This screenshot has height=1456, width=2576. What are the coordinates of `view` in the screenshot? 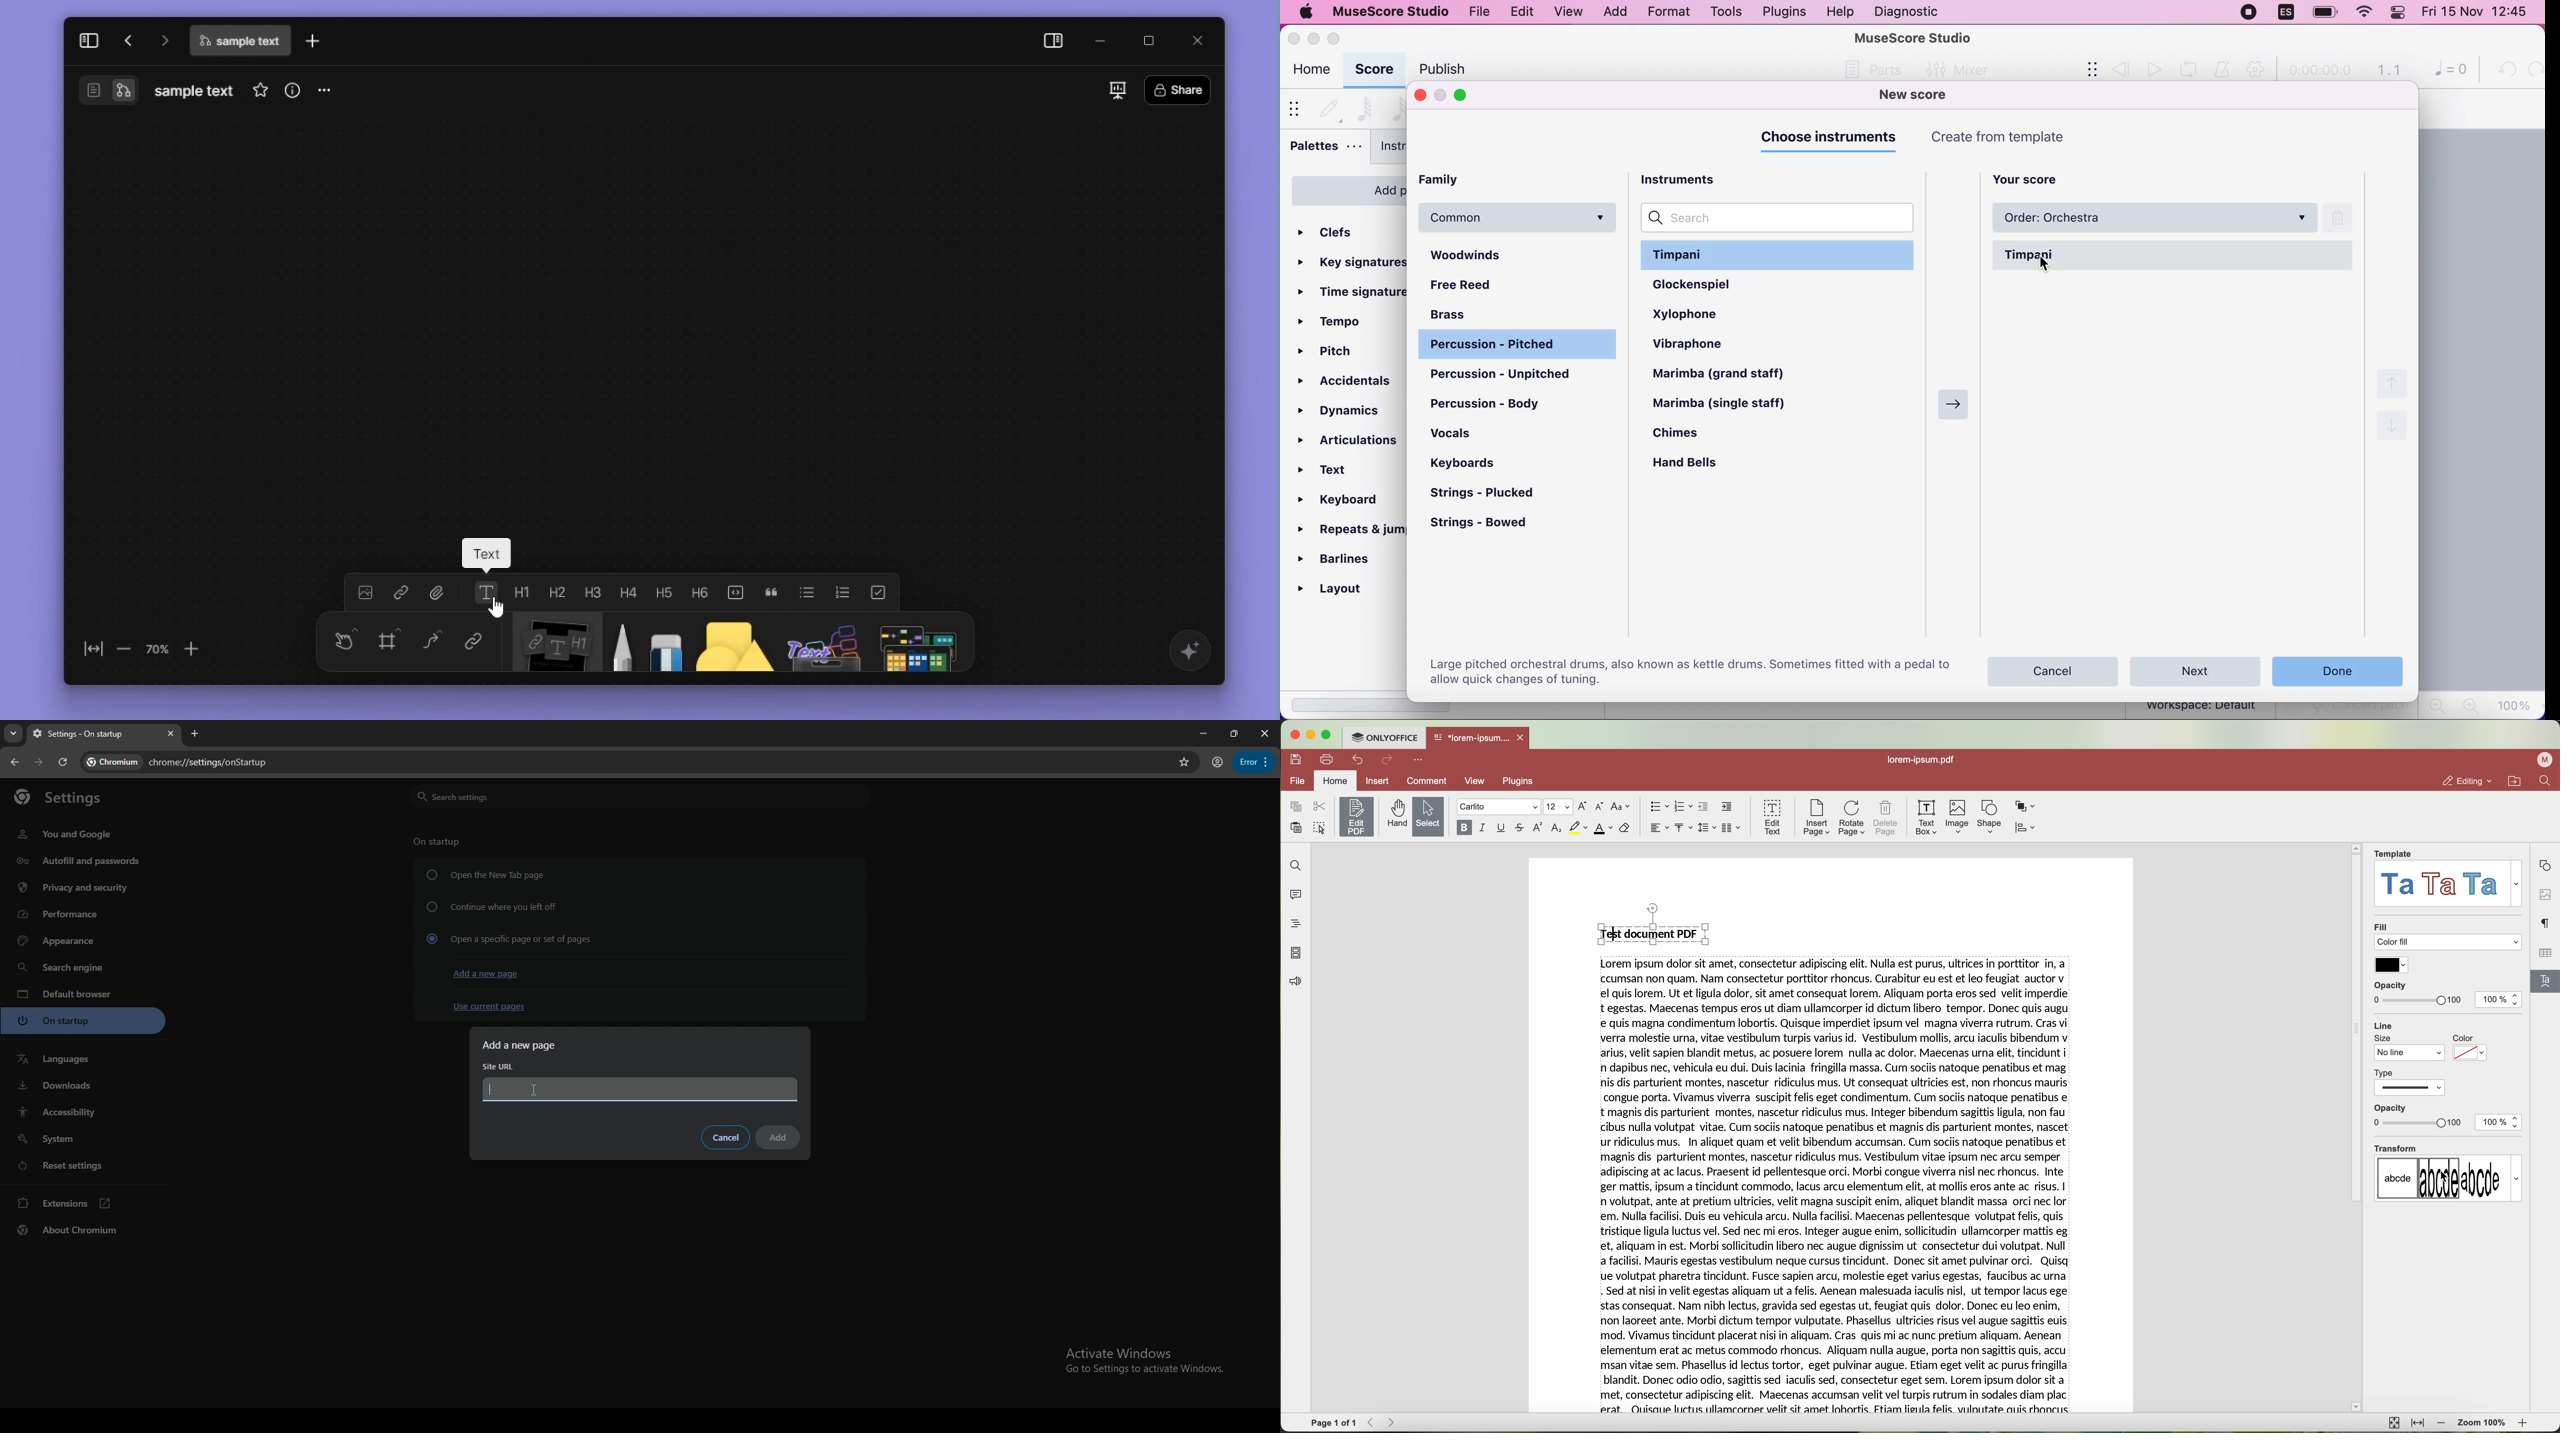 It's located at (1477, 782).